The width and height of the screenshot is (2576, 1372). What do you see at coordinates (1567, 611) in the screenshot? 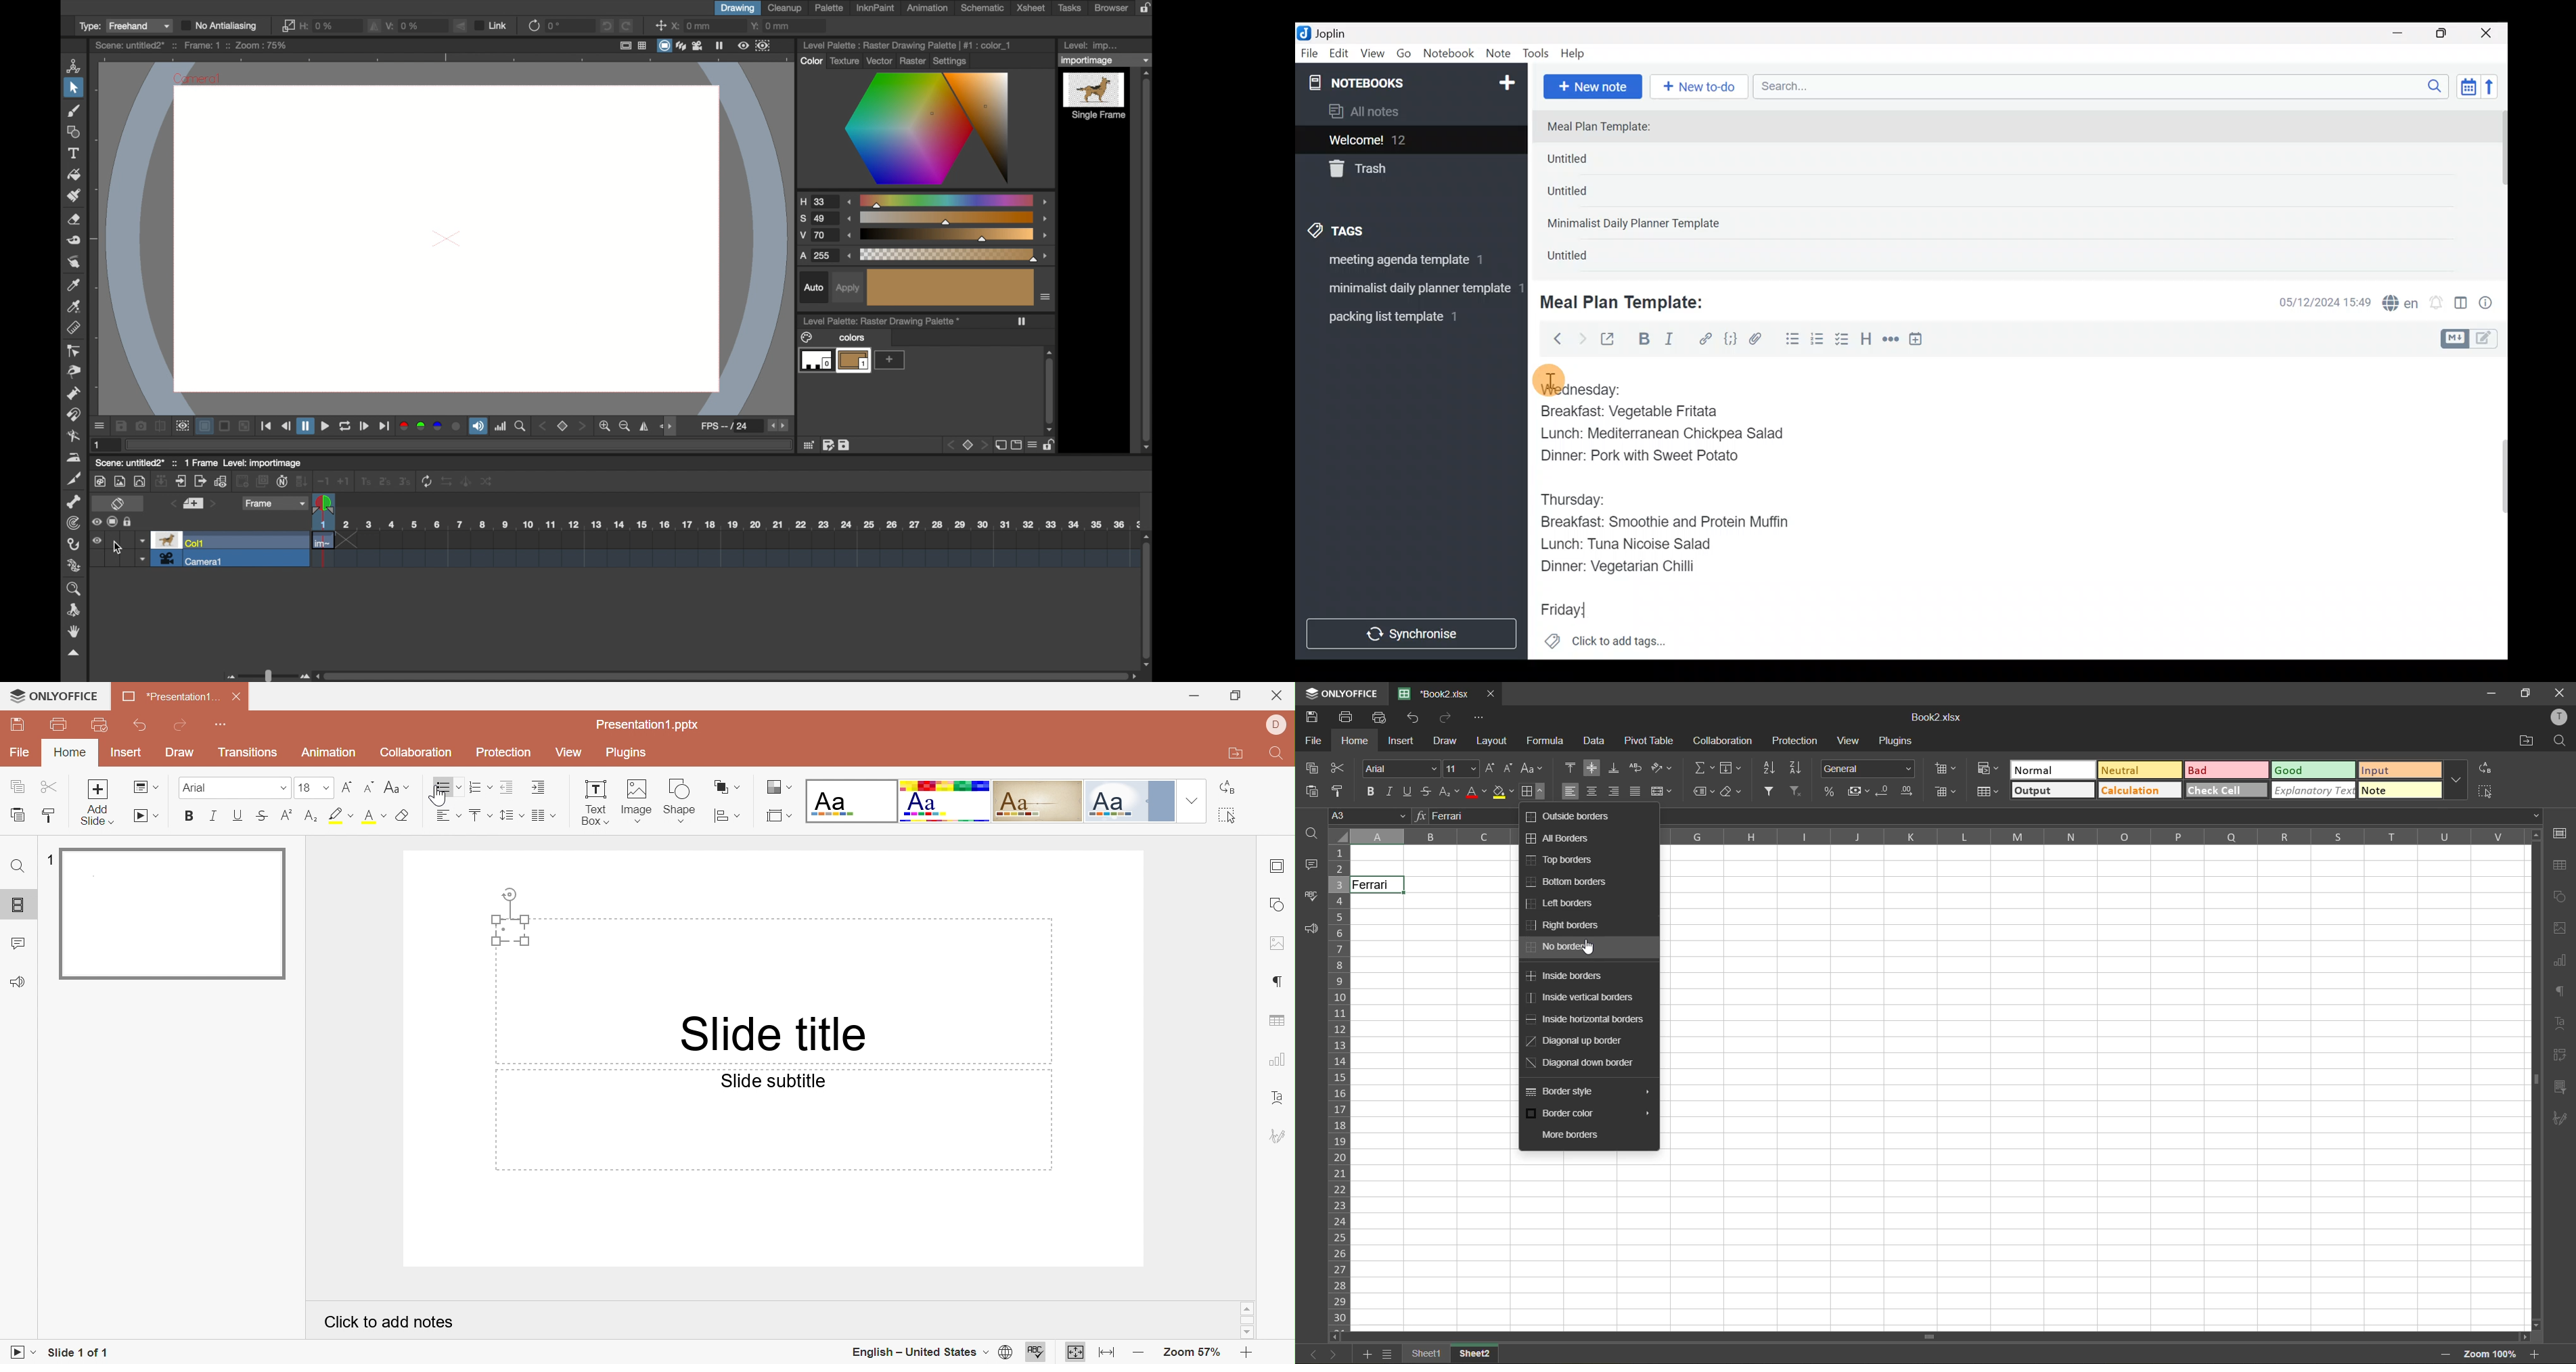
I see `Friday:` at bounding box center [1567, 611].